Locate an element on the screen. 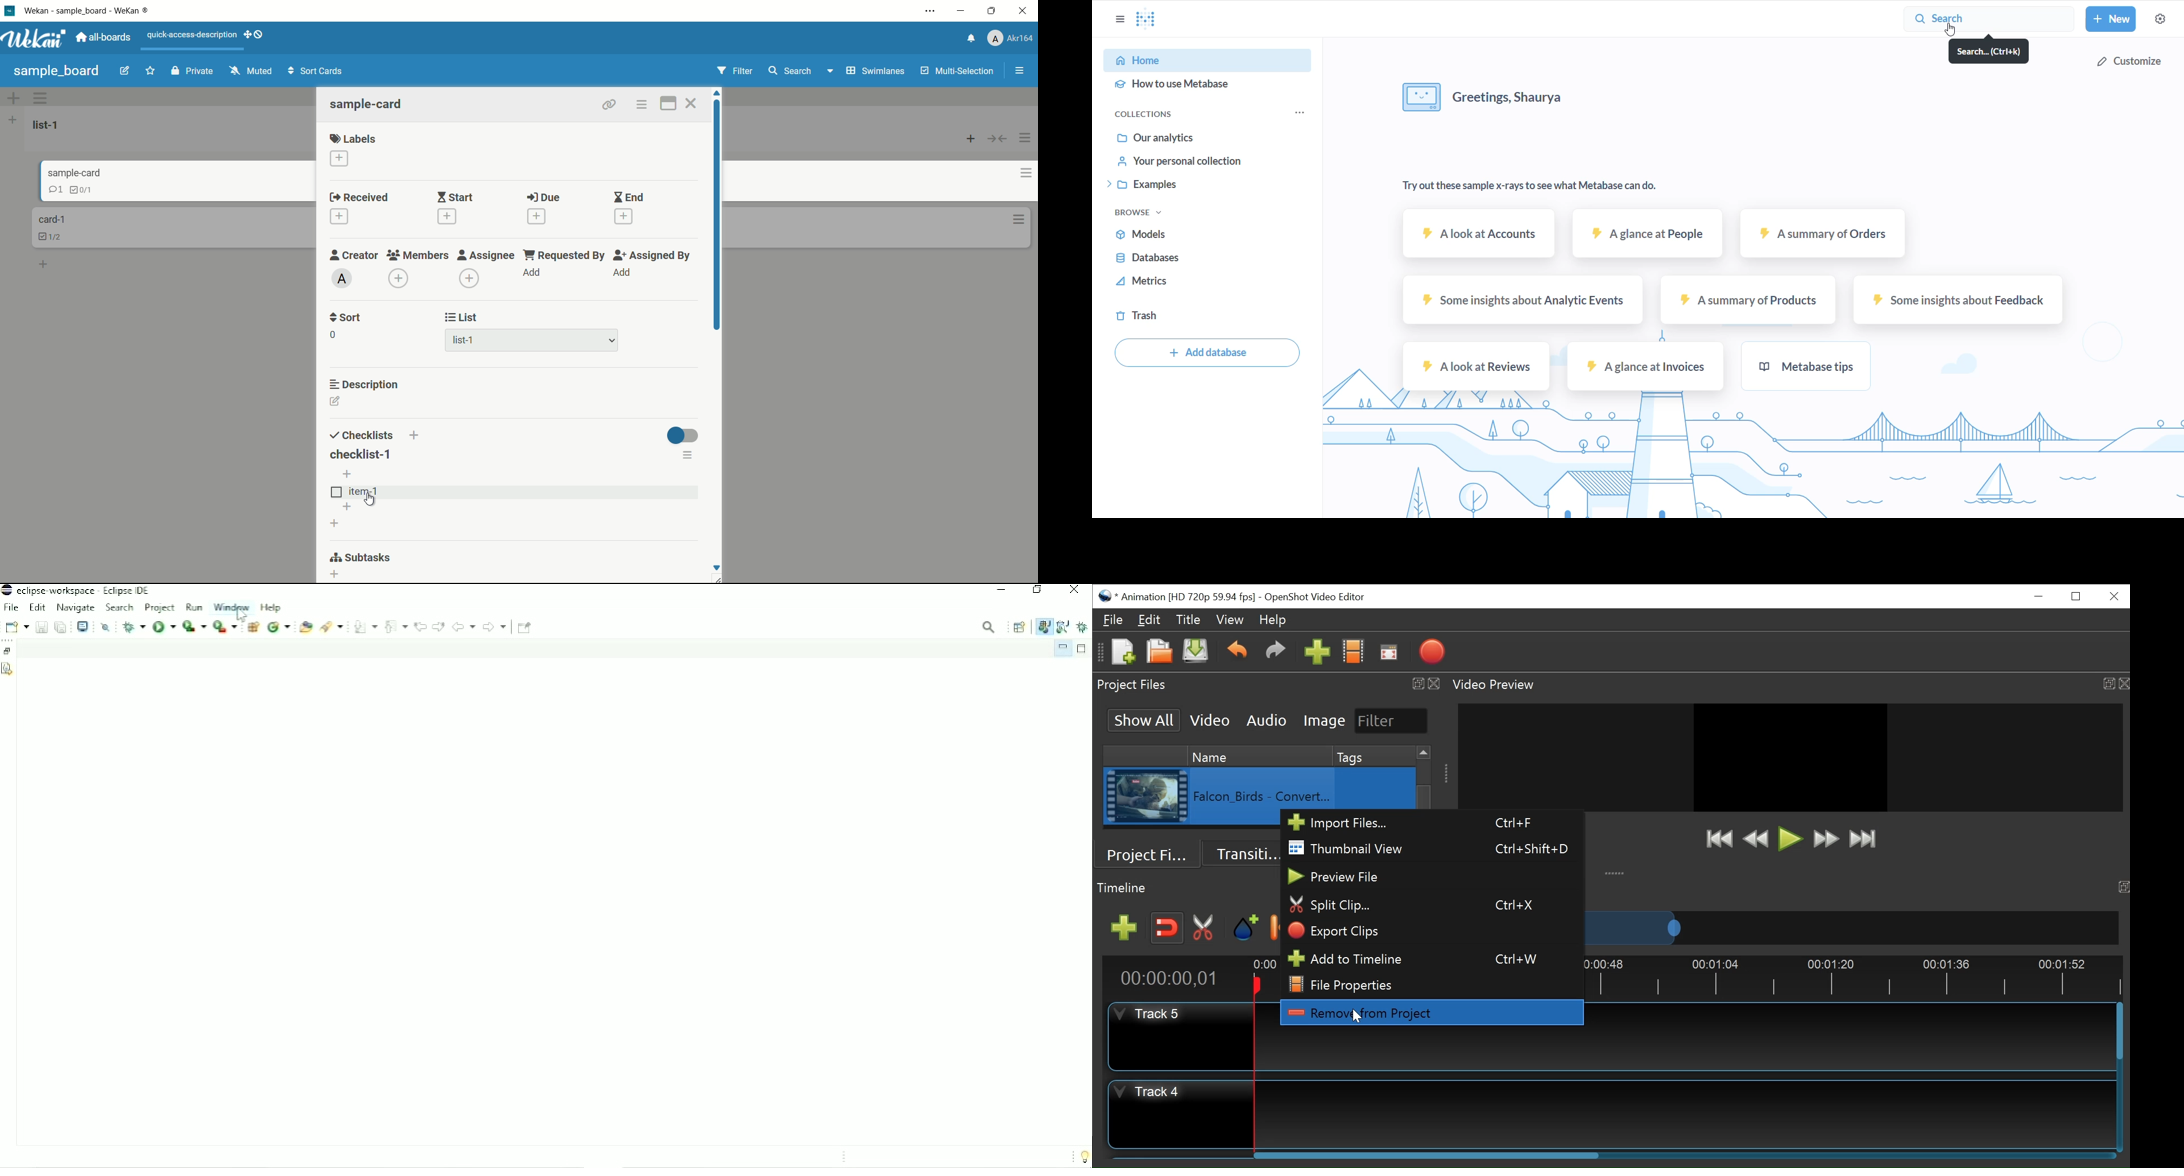  settings is located at coordinates (2161, 20).